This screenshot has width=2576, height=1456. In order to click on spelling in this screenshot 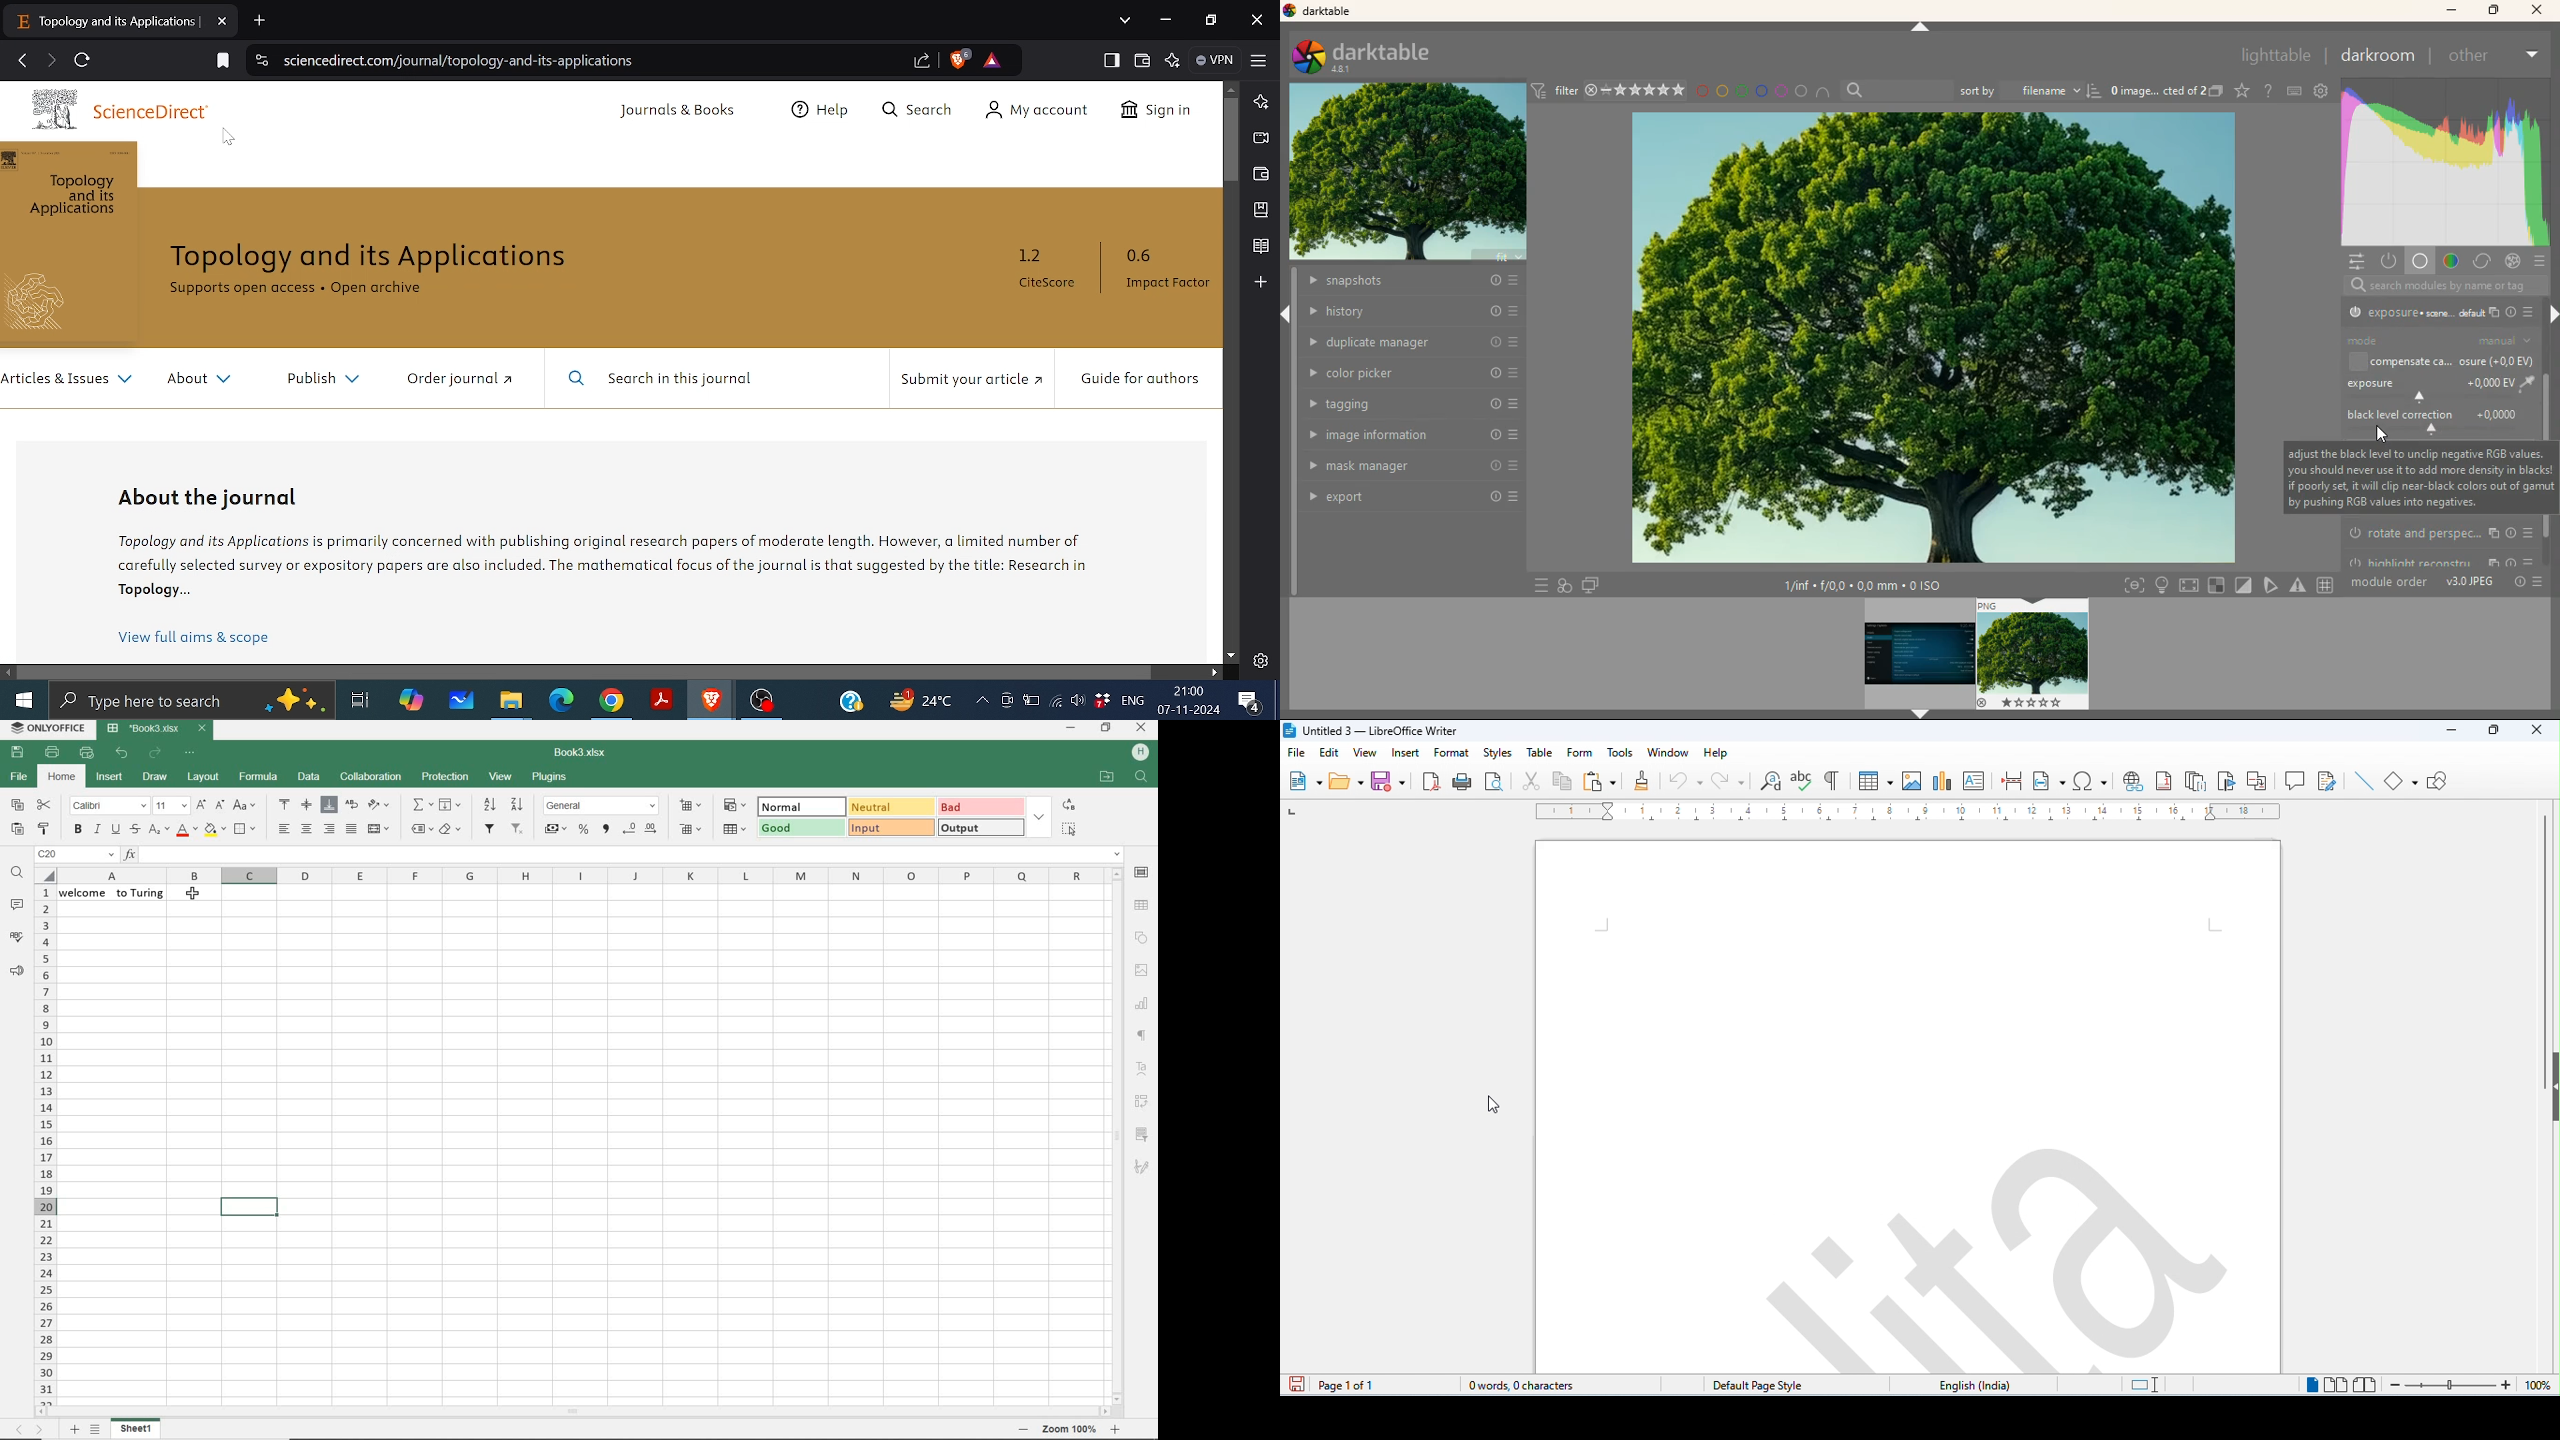, I will do `click(1803, 781)`.